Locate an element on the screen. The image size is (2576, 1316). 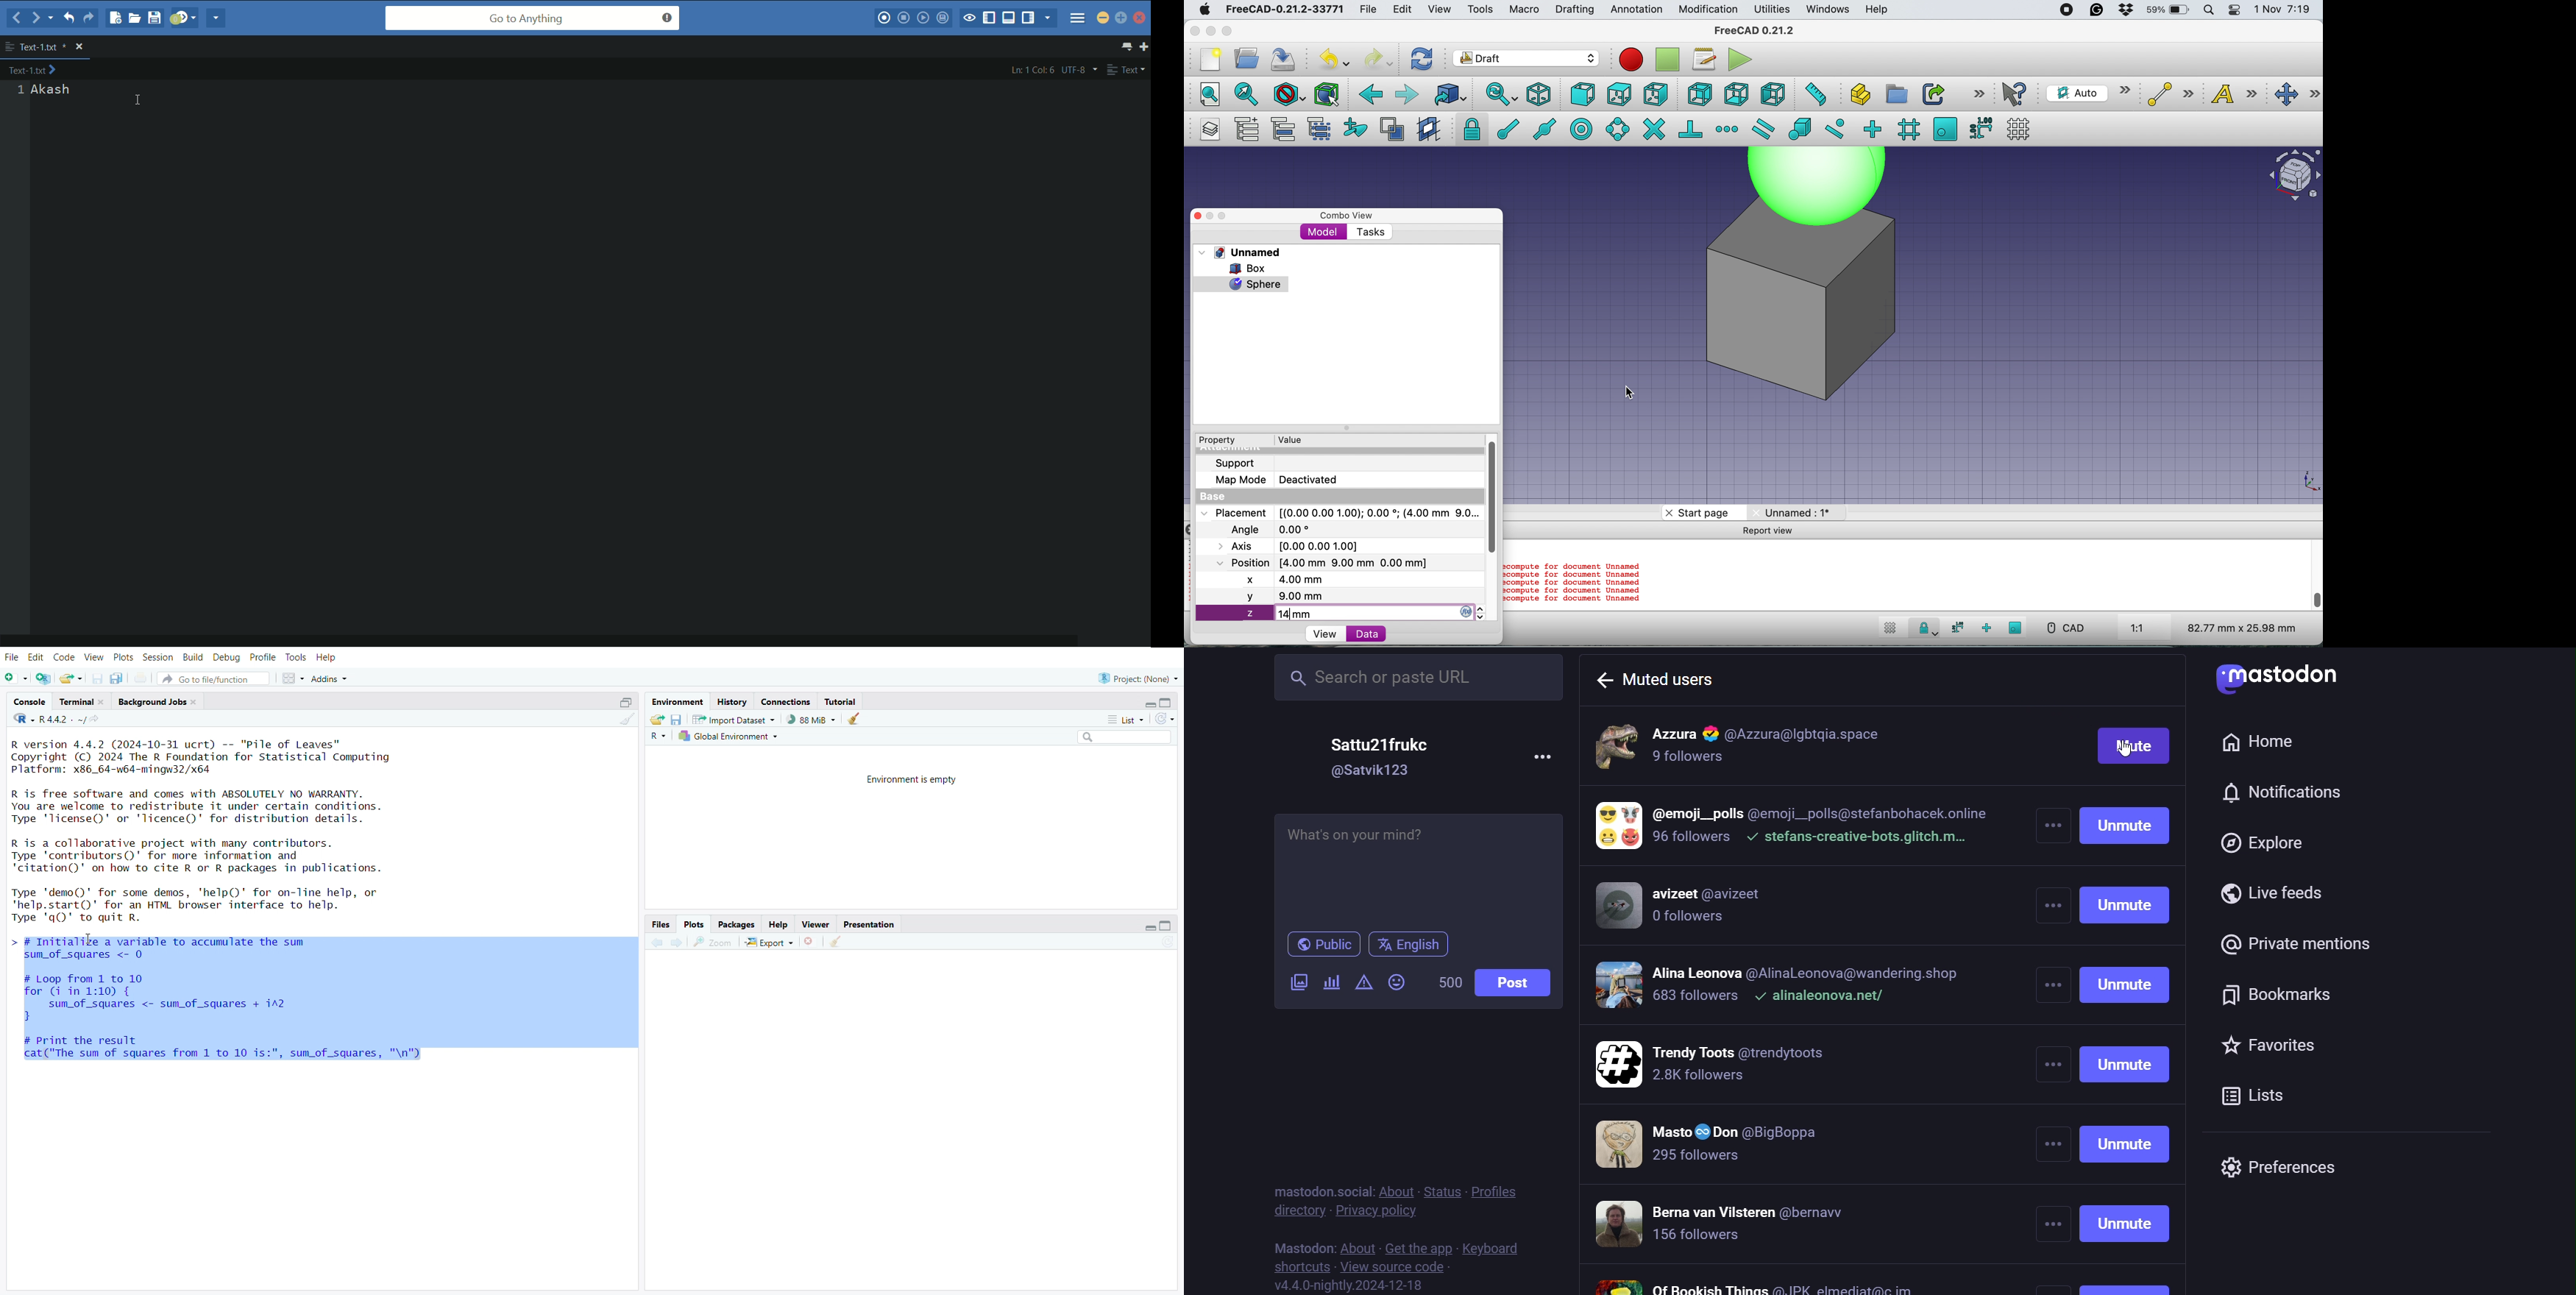
plots is located at coordinates (123, 657).